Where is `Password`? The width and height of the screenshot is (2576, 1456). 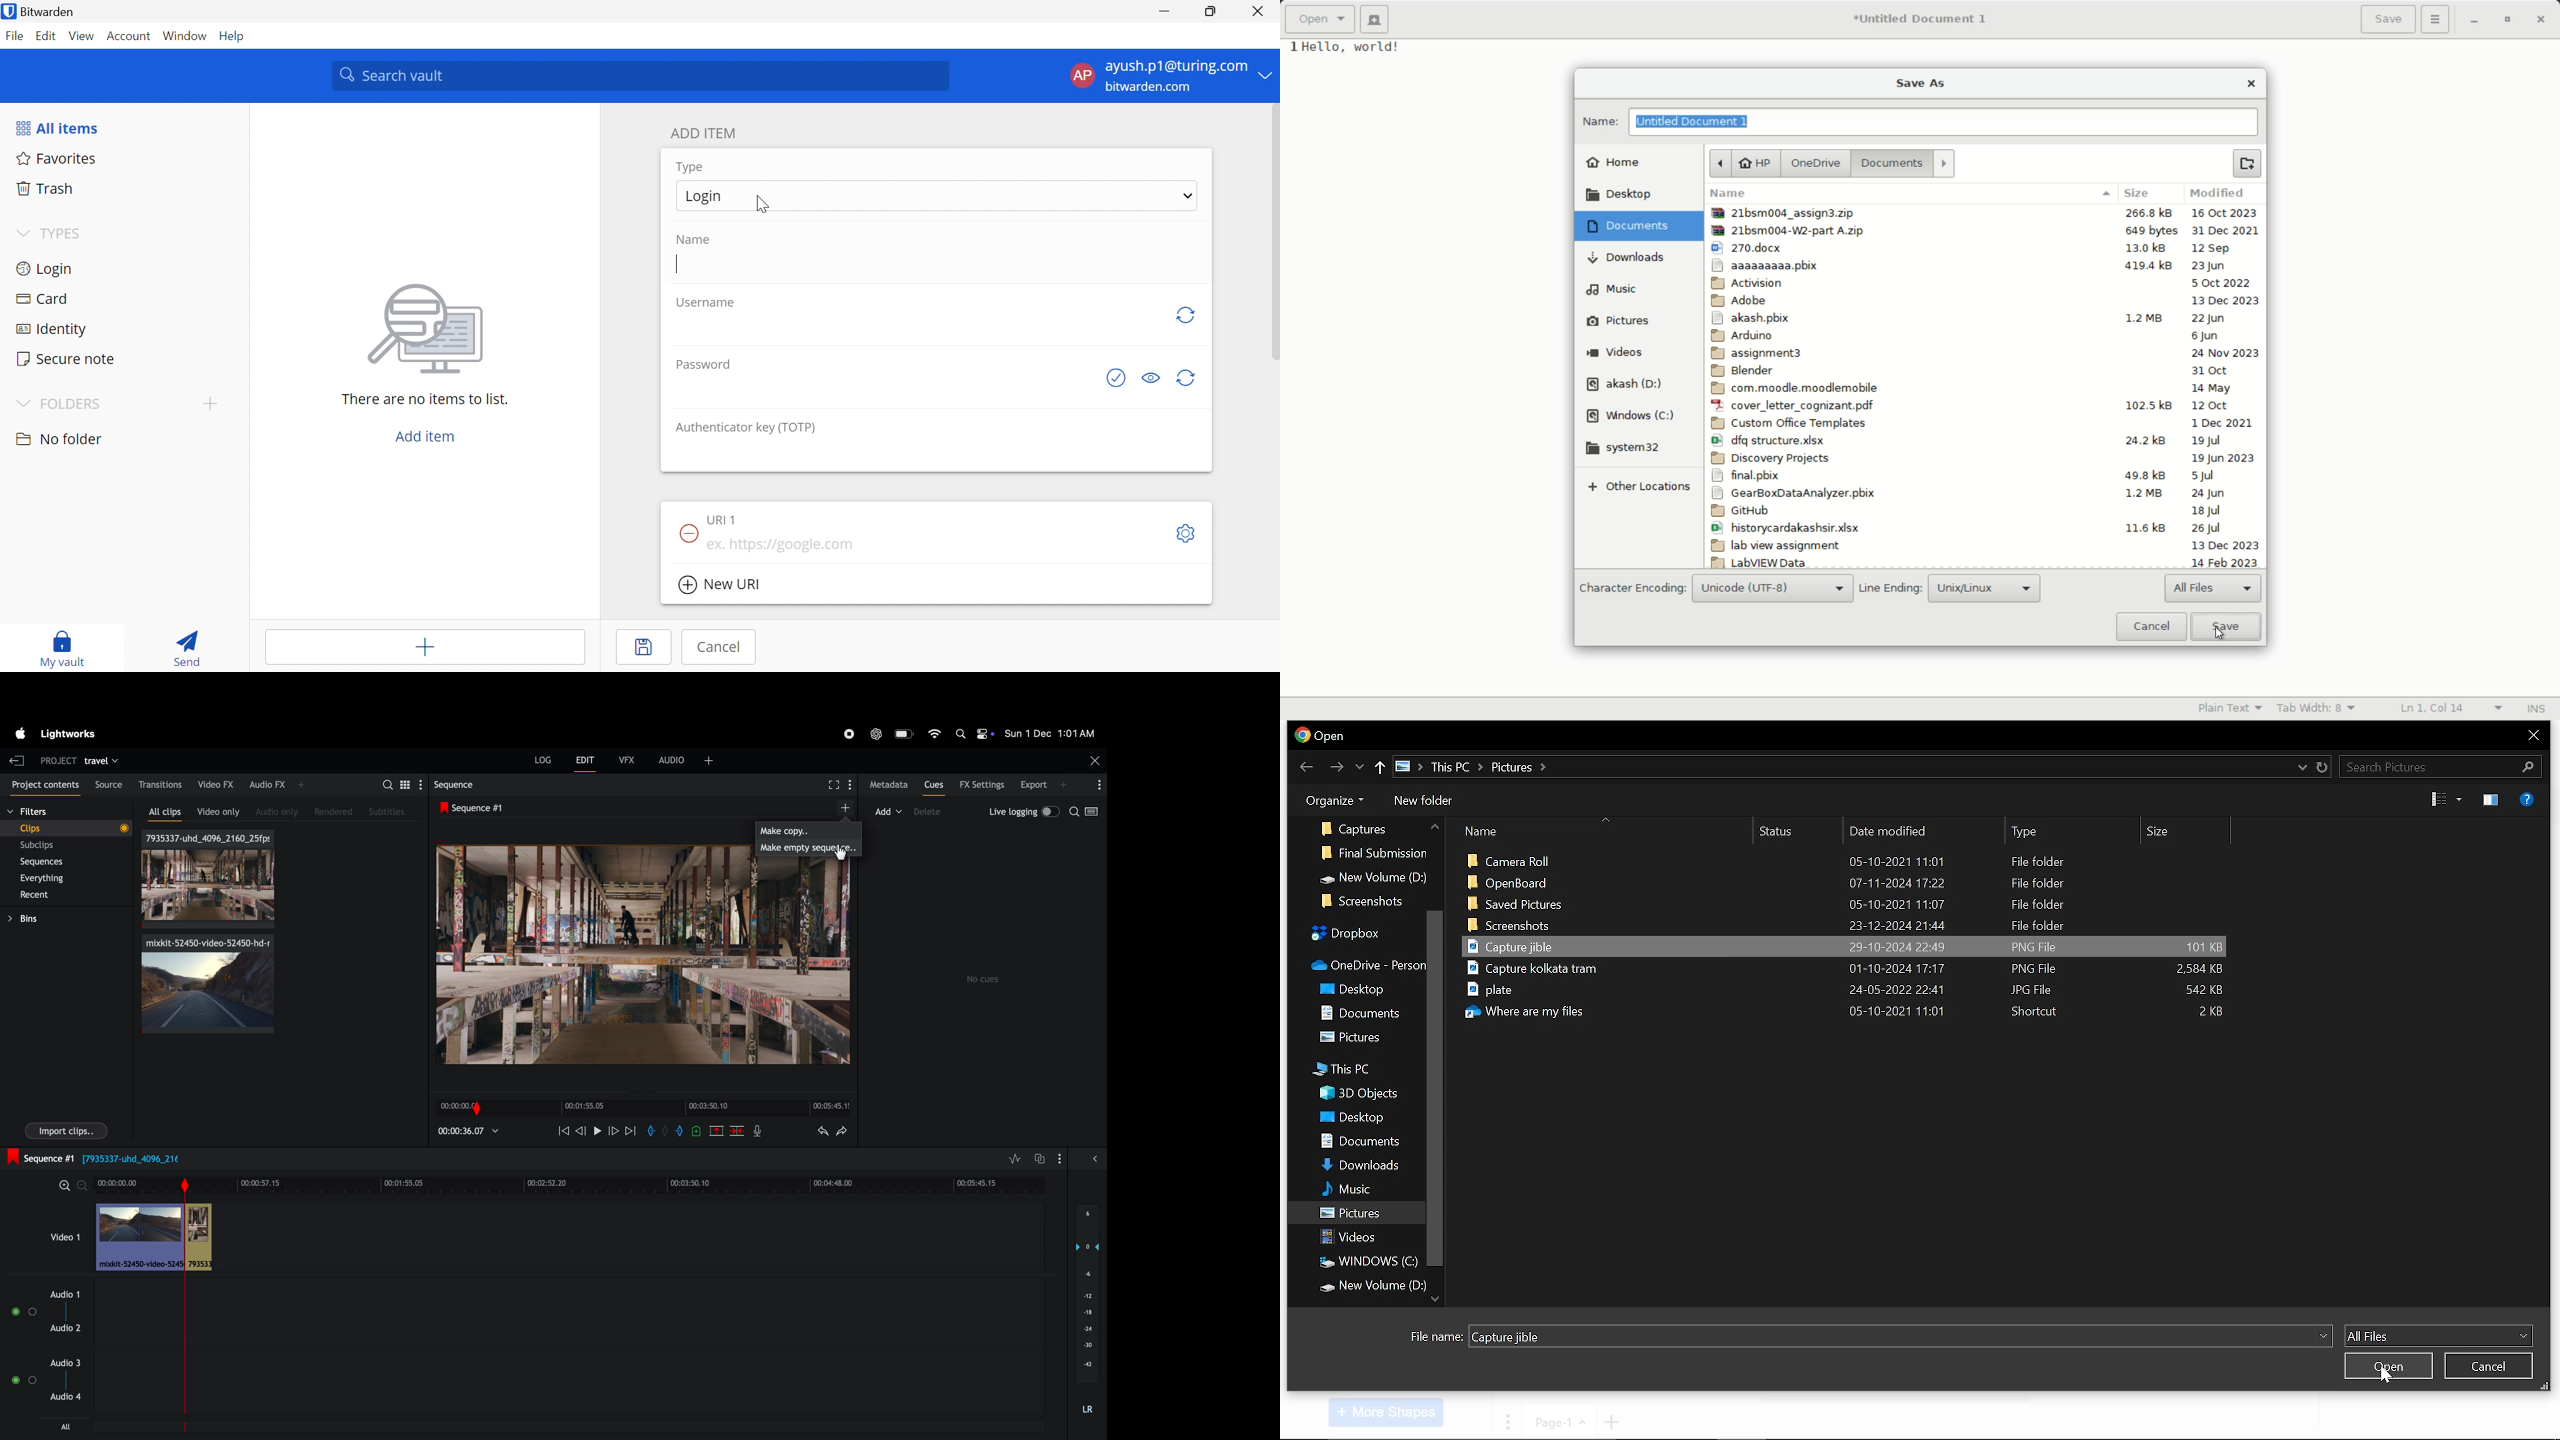 Password is located at coordinates (703, 365).